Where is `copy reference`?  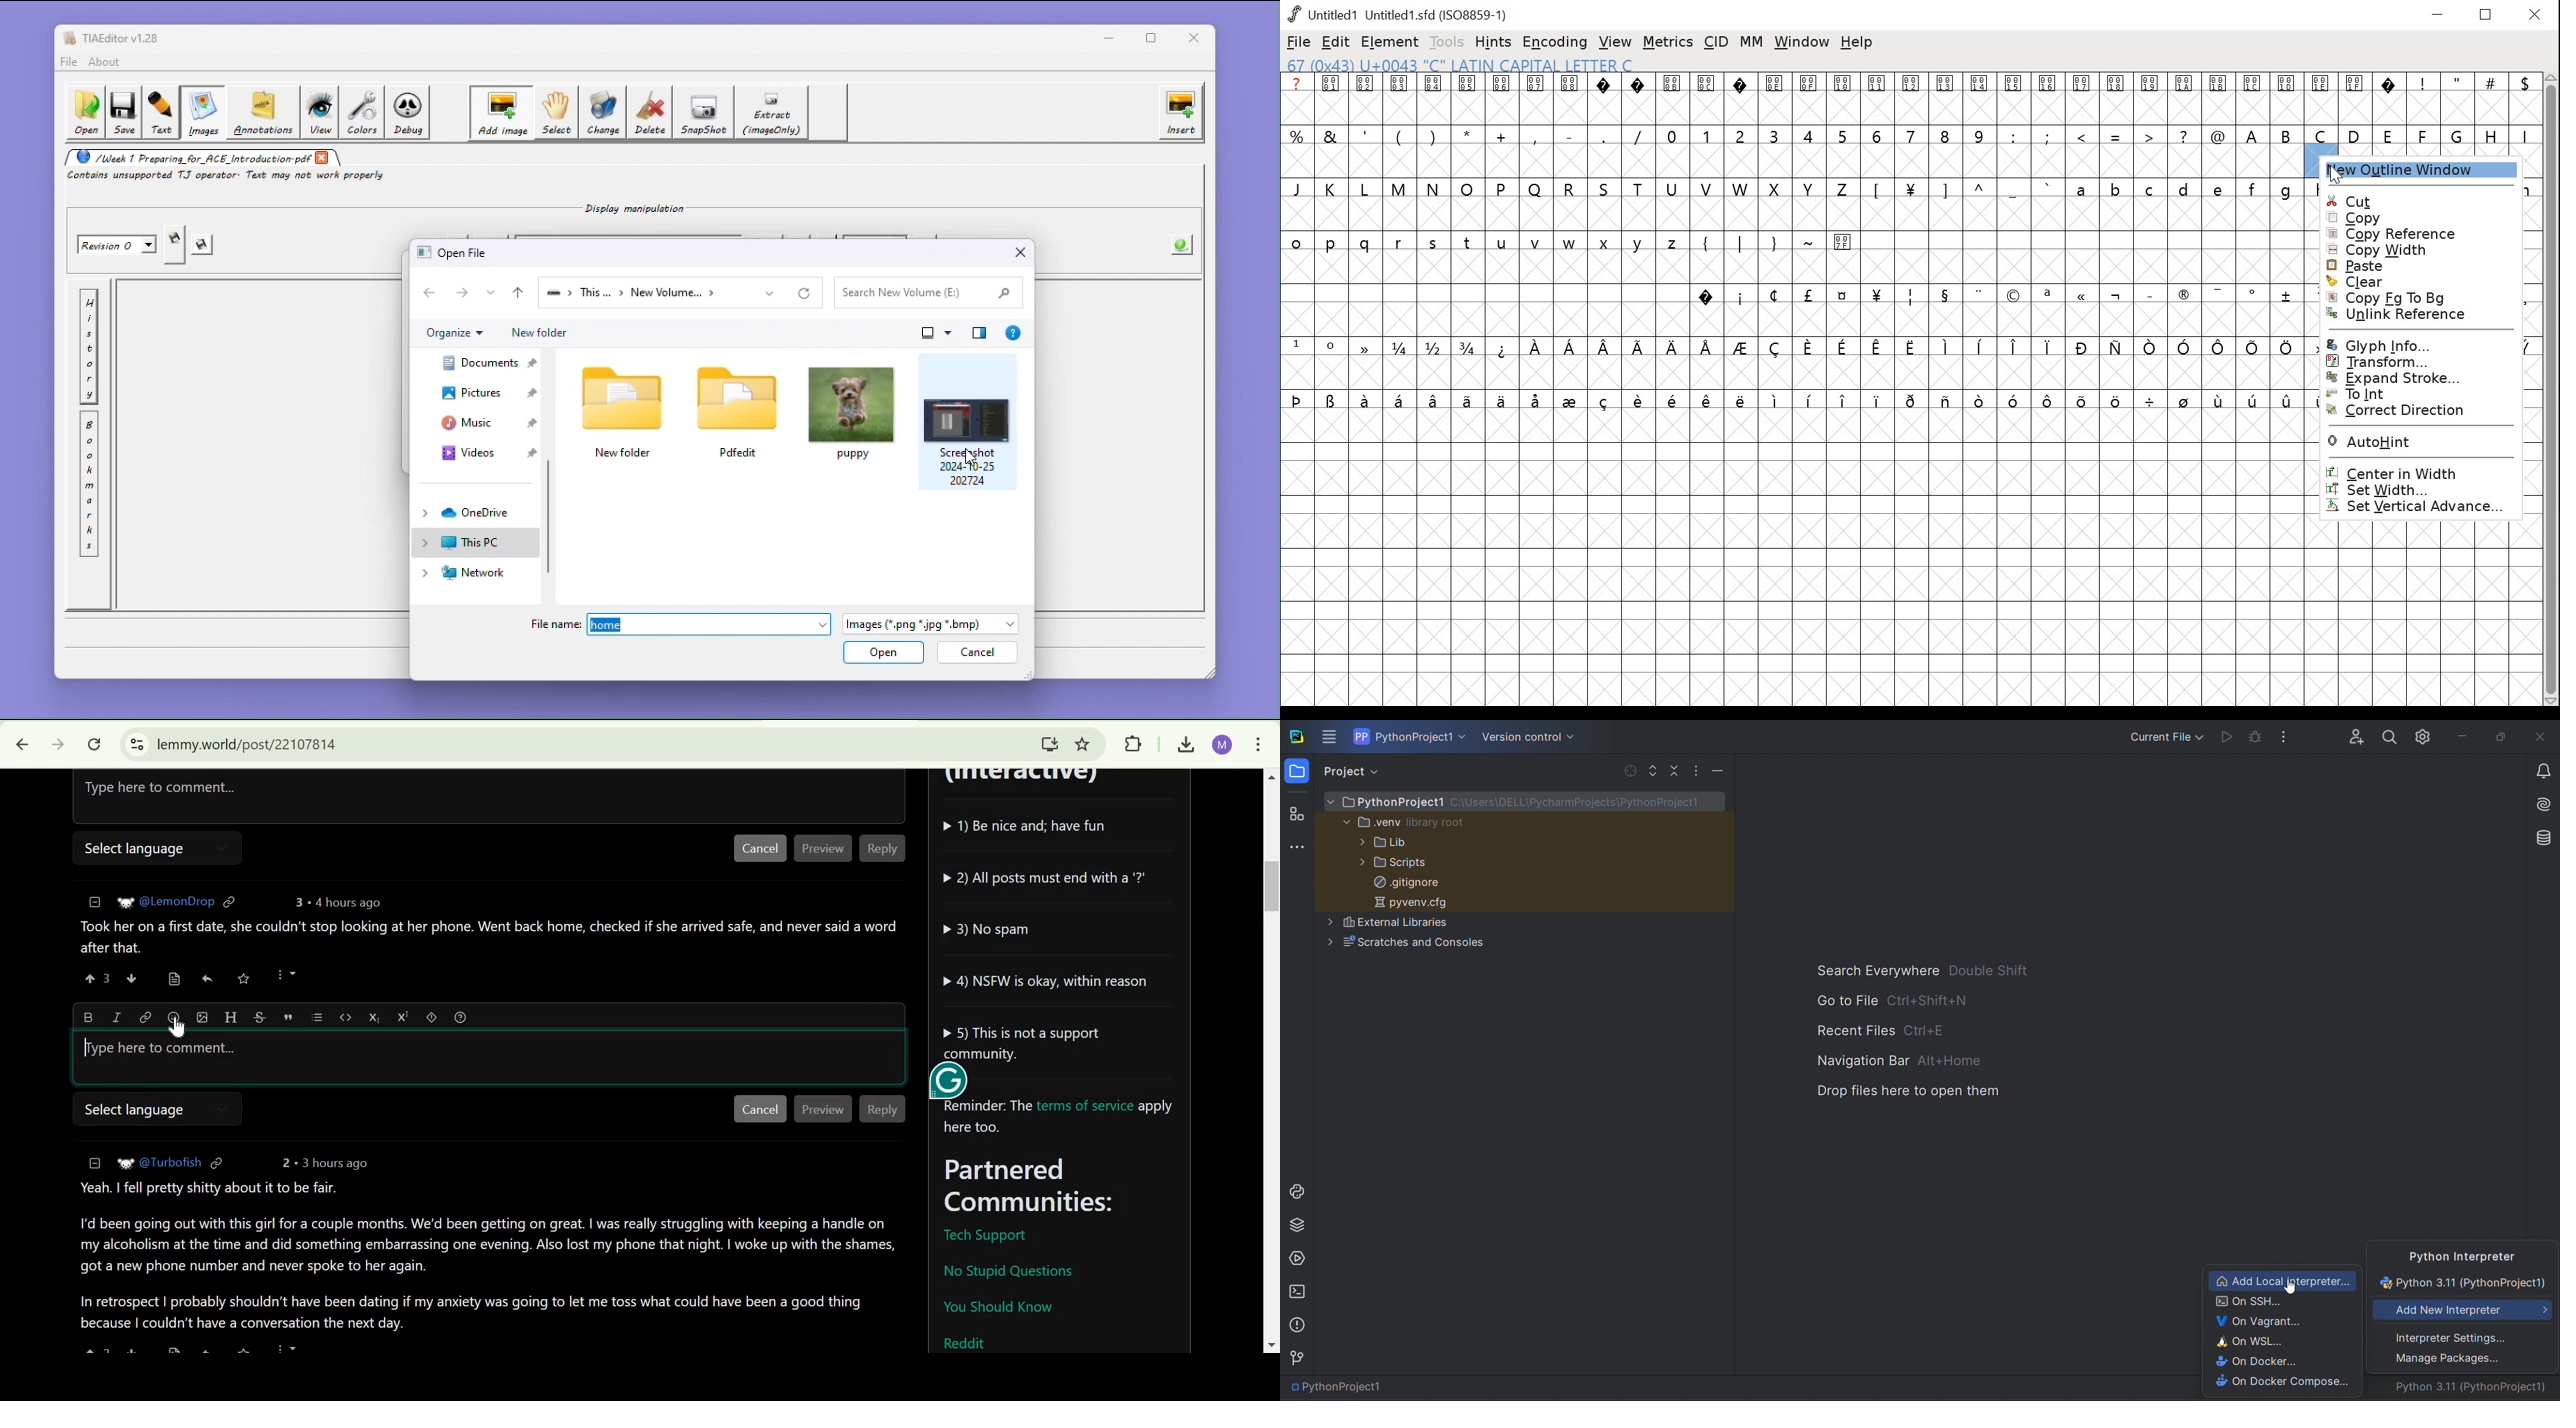
copy reference is located at coordinates (2410, 234).